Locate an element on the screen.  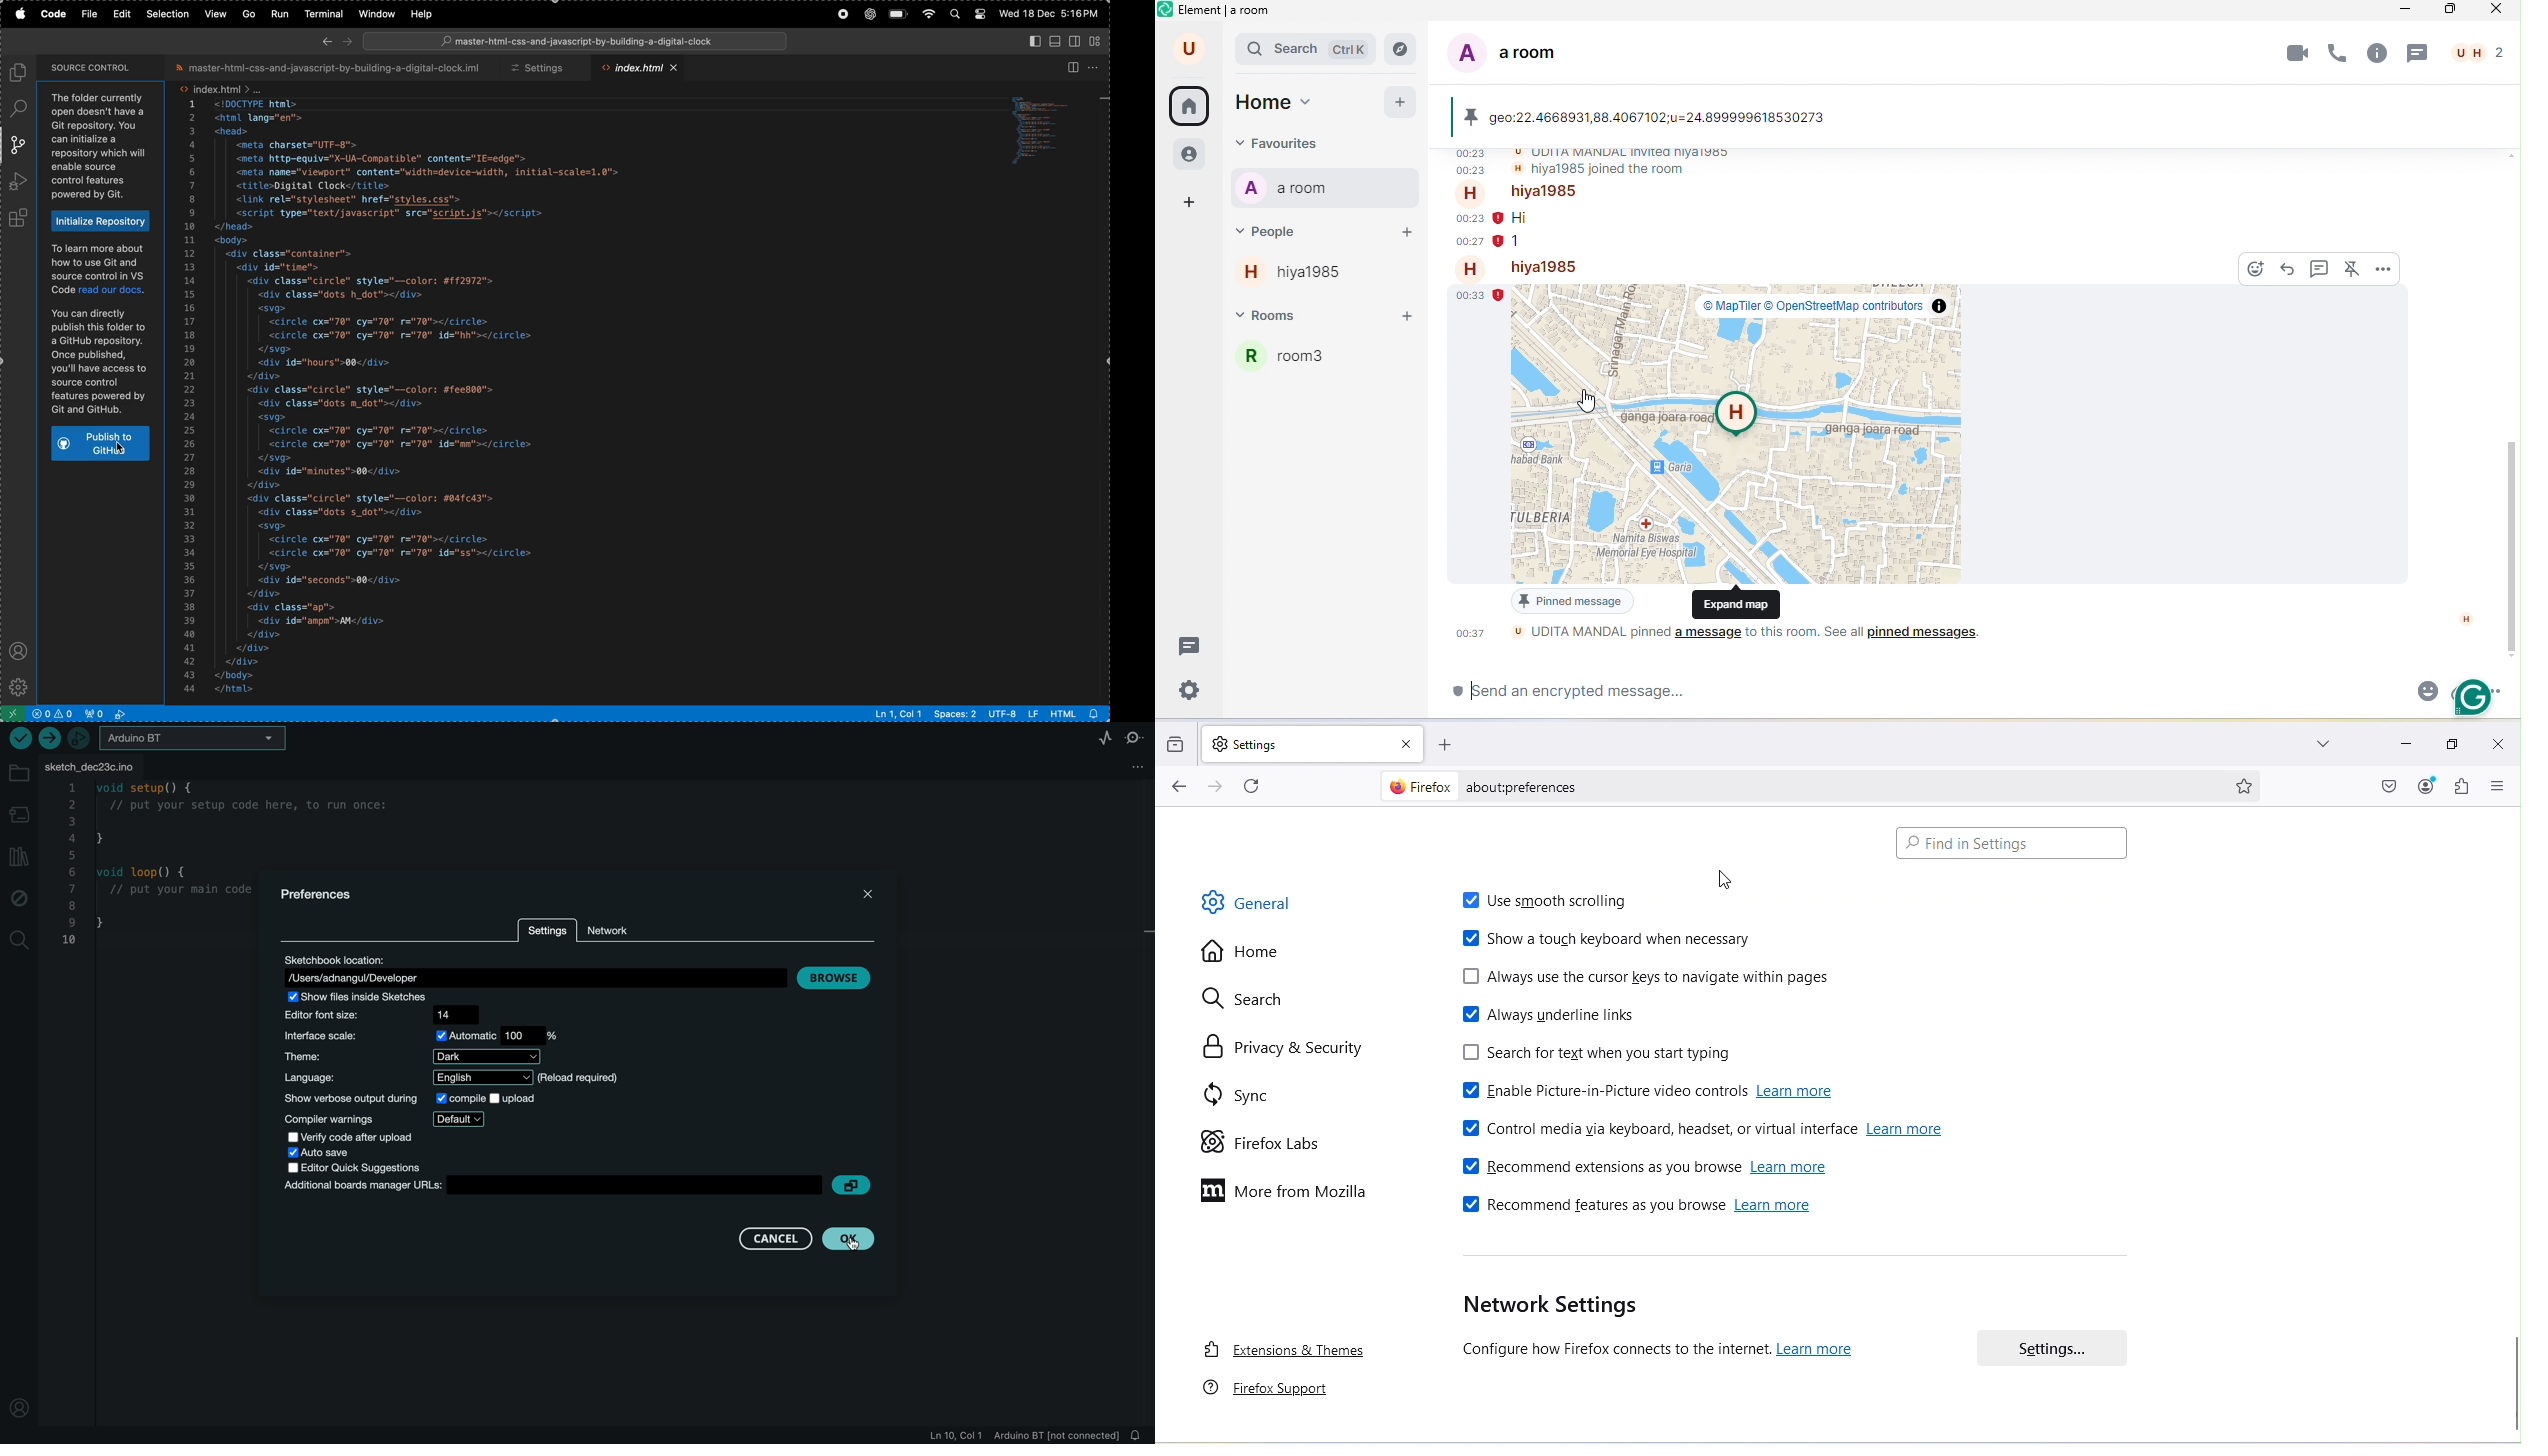
List all tabs is located at coordinates (2314, 740).